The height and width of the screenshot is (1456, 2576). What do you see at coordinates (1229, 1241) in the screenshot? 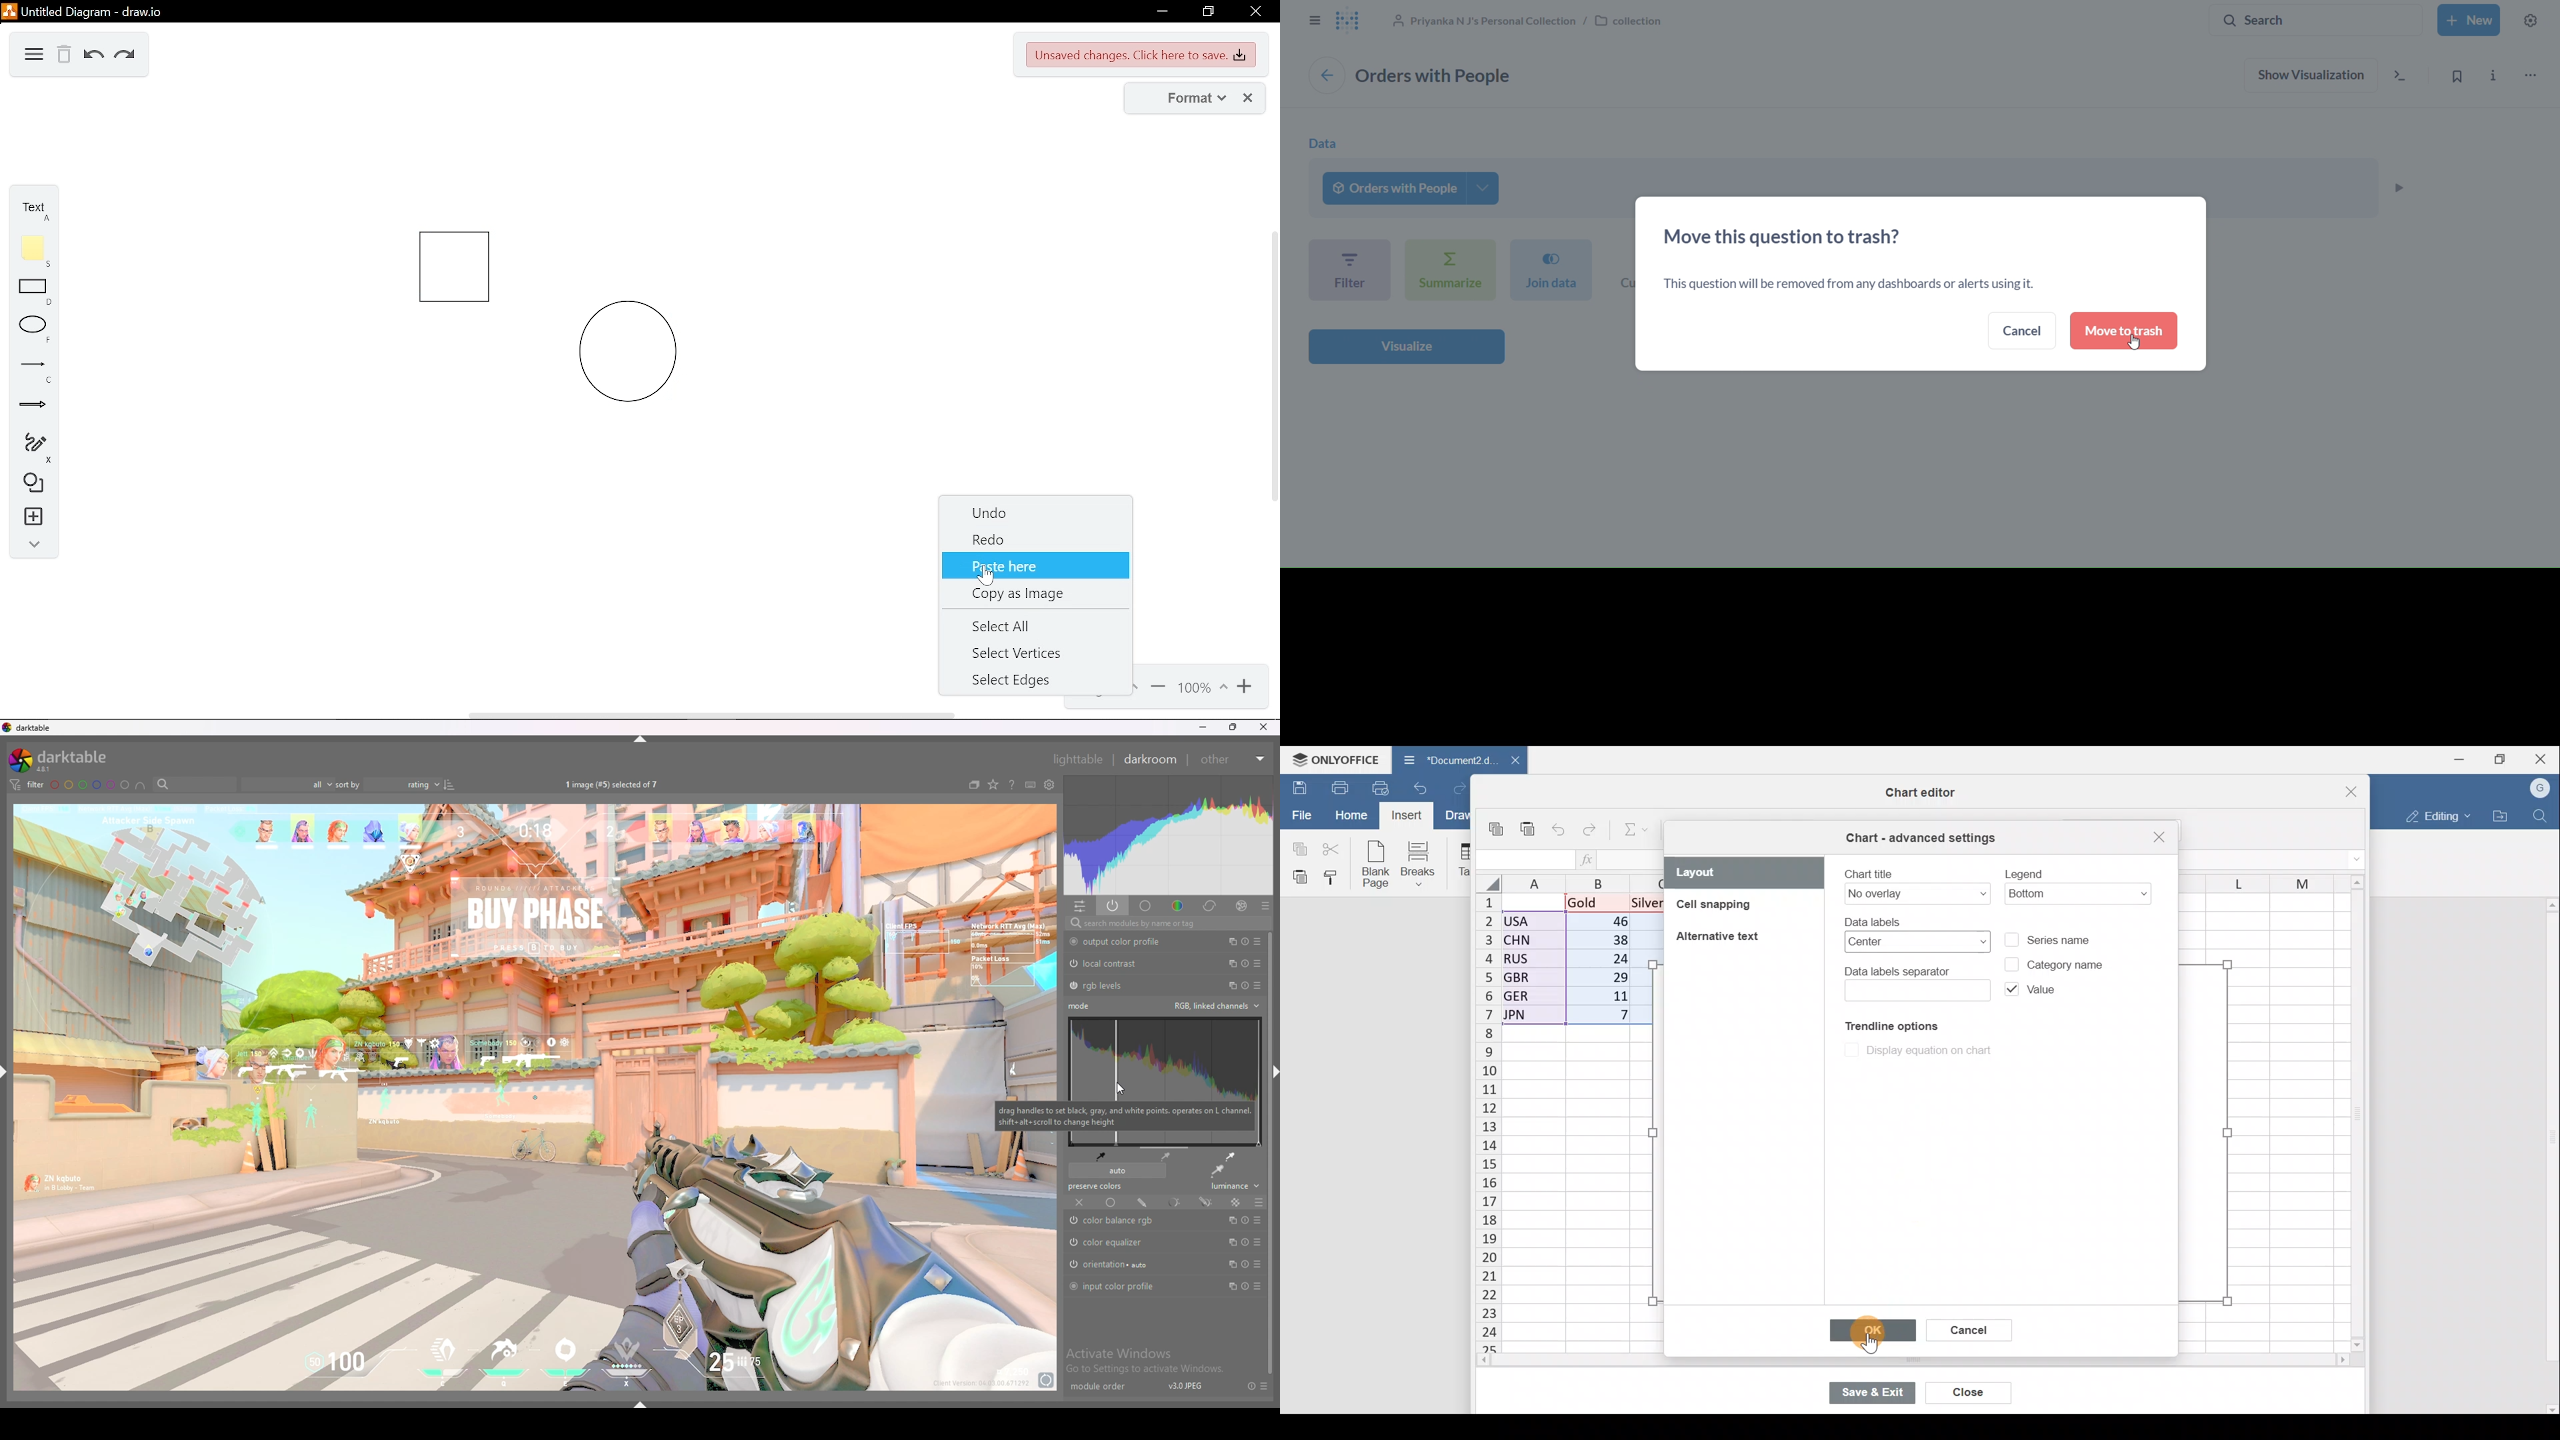
I see `multiple instances action` at bounding box center [1229, 1241].